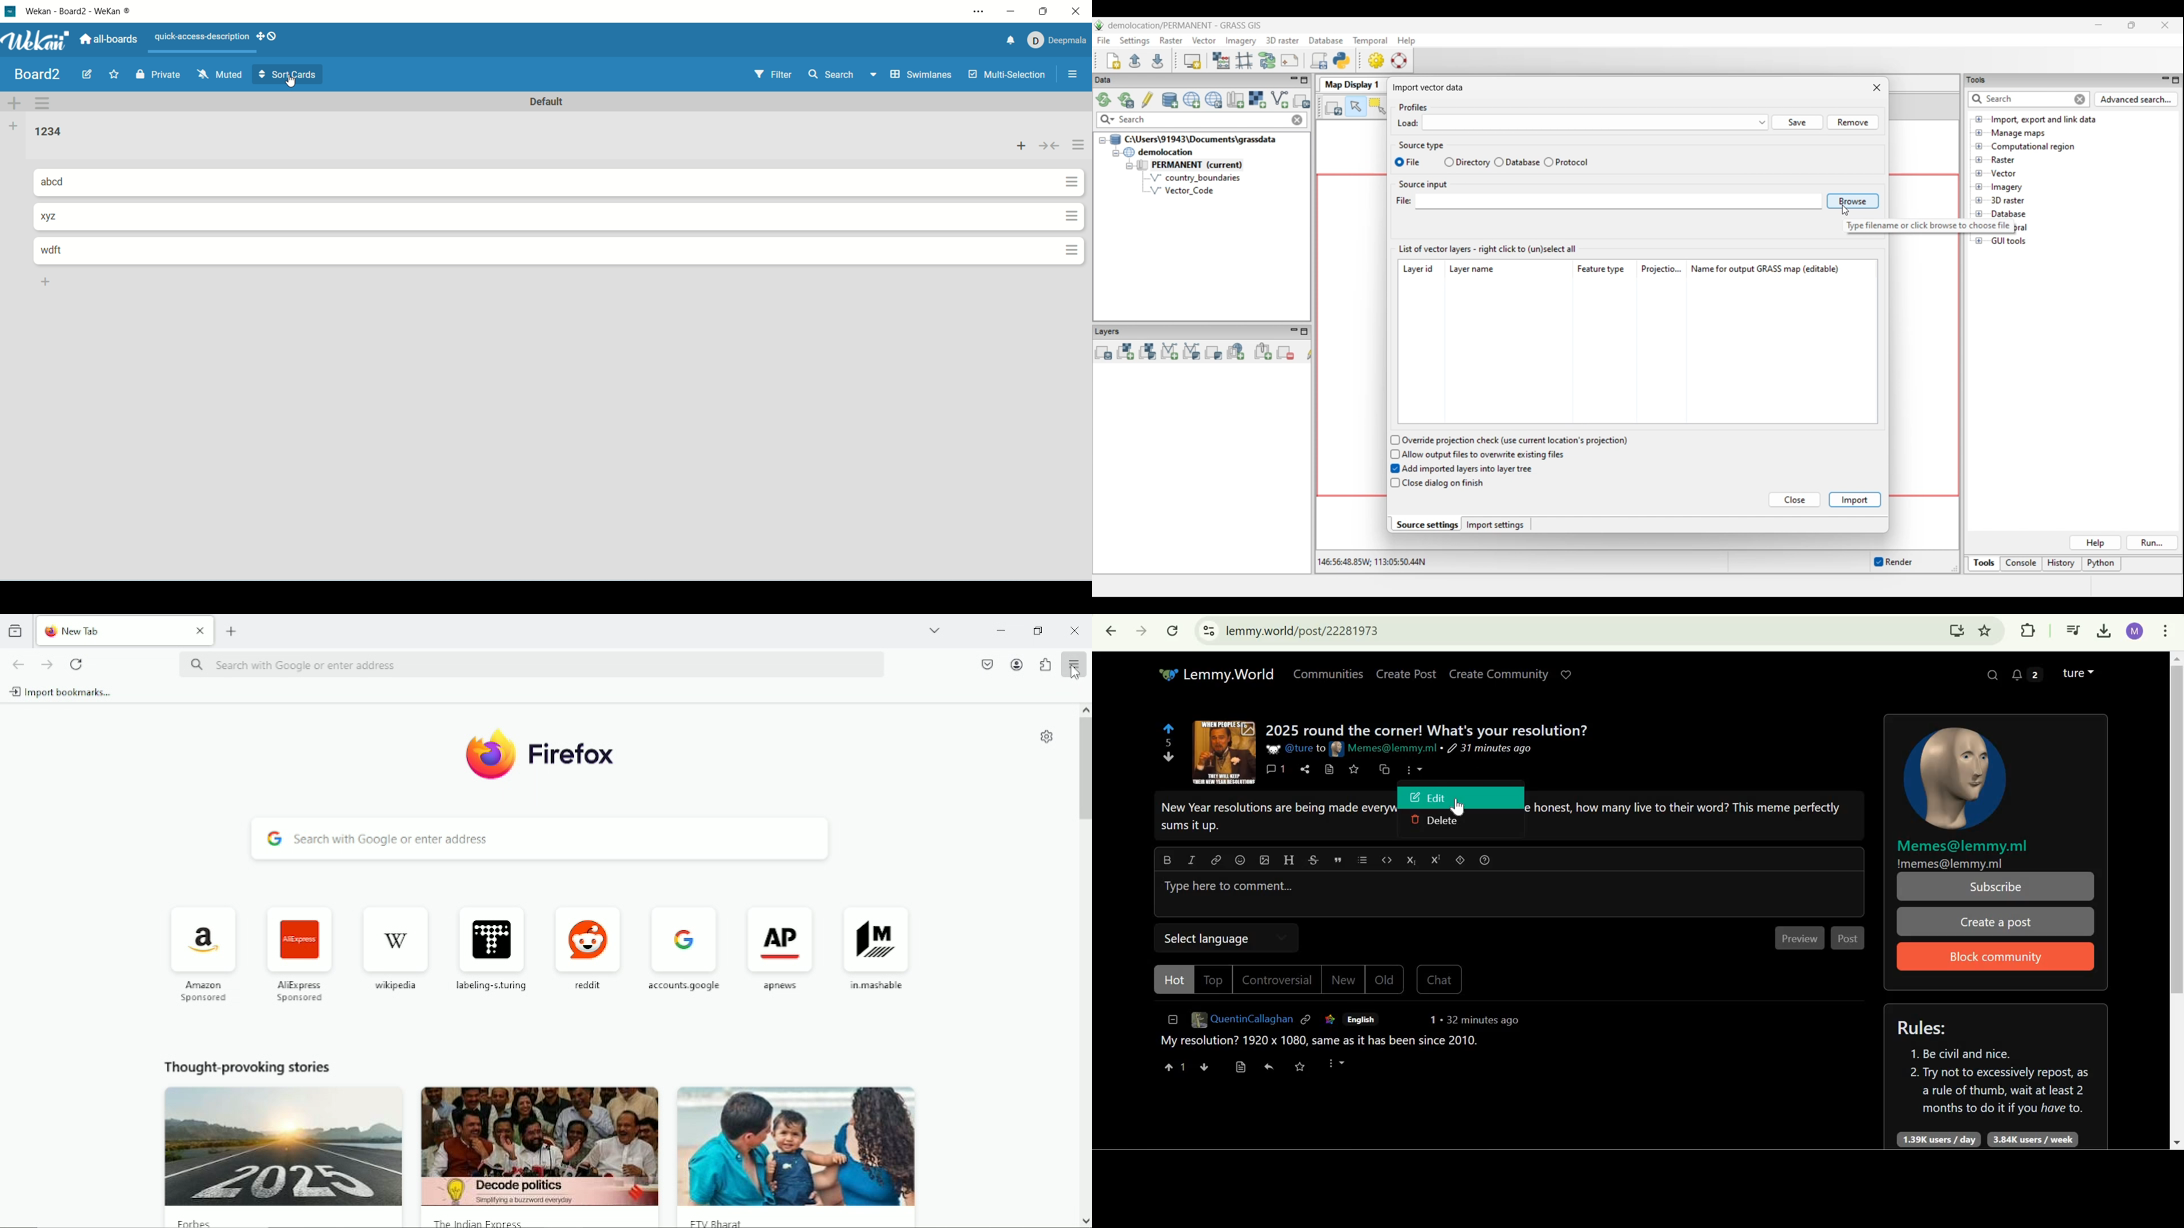 The image size is (2184, 1232). What do you see at coordinates (79, 664) in the screenshot?
I see `reload current page` at bounding box center [79, 664].